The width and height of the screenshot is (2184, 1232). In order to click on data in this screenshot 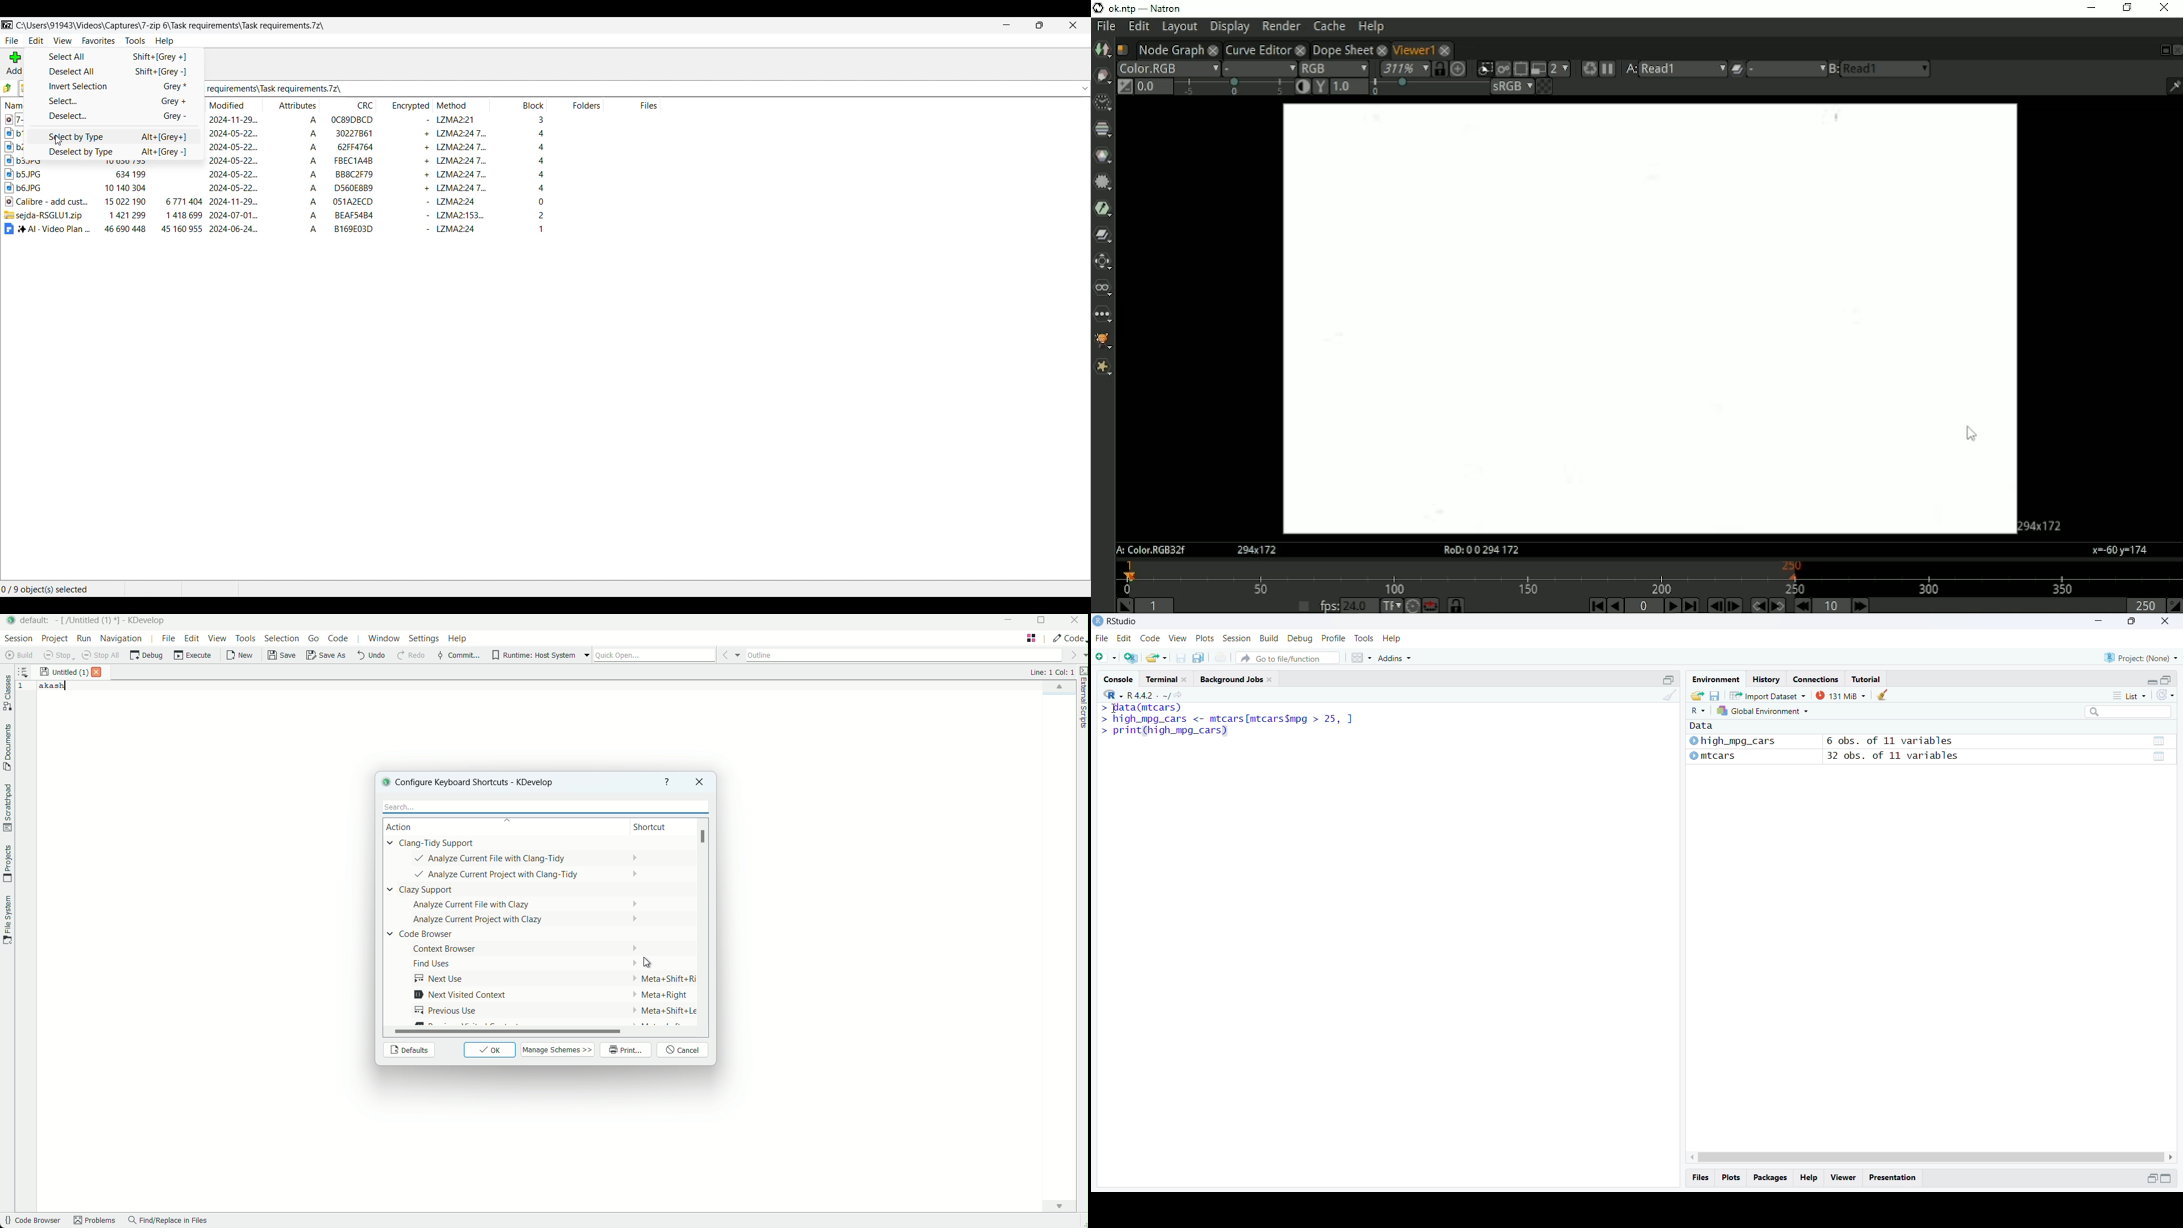, I will do `click(1709, 725)`.